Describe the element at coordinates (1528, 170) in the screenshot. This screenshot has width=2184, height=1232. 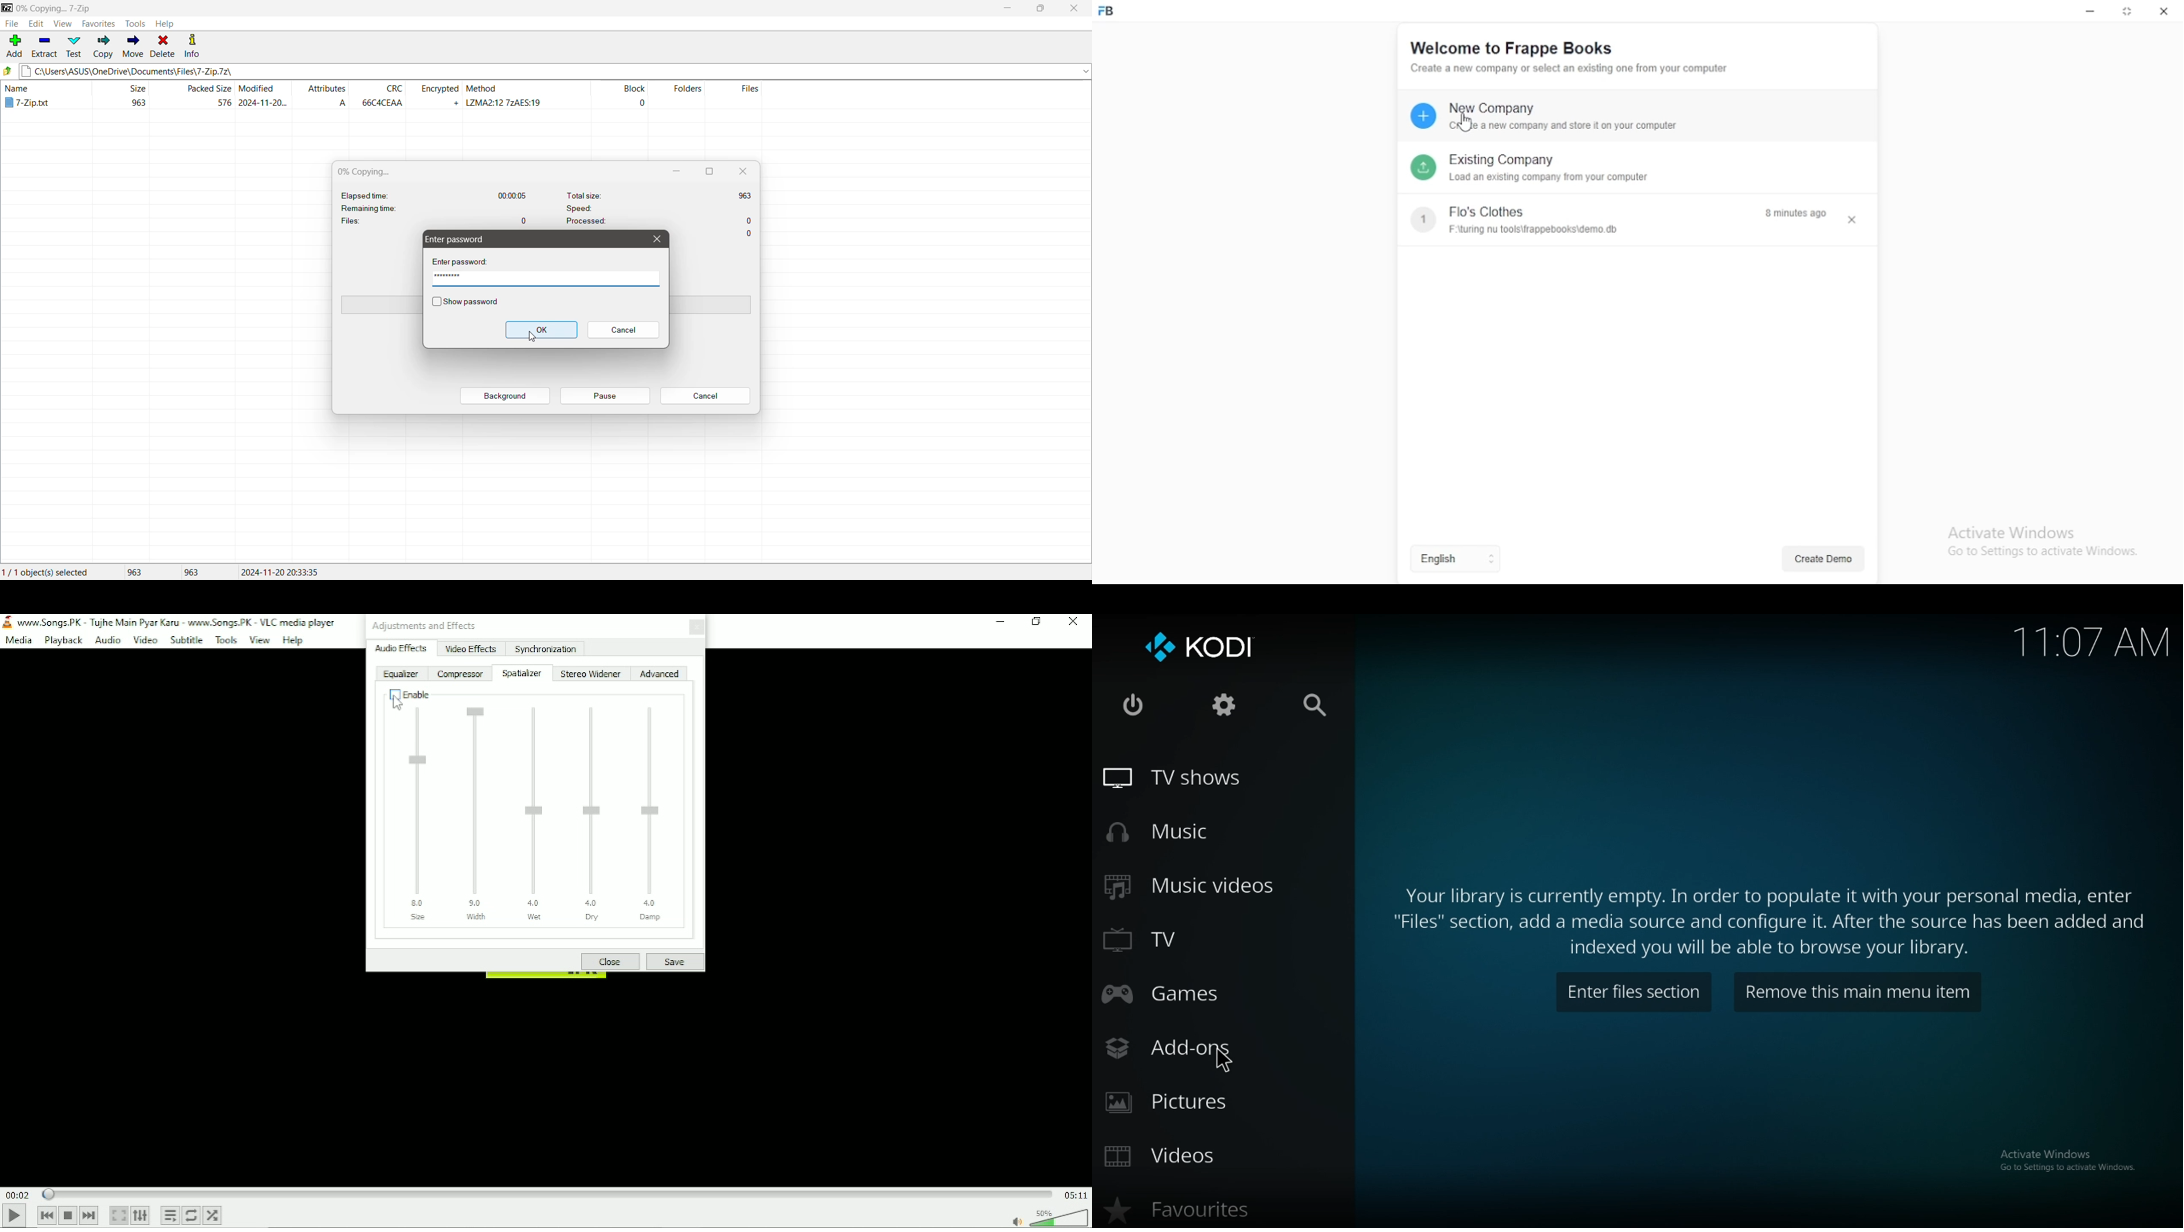
I see `Existing Company load existing company from your computer` at that location.